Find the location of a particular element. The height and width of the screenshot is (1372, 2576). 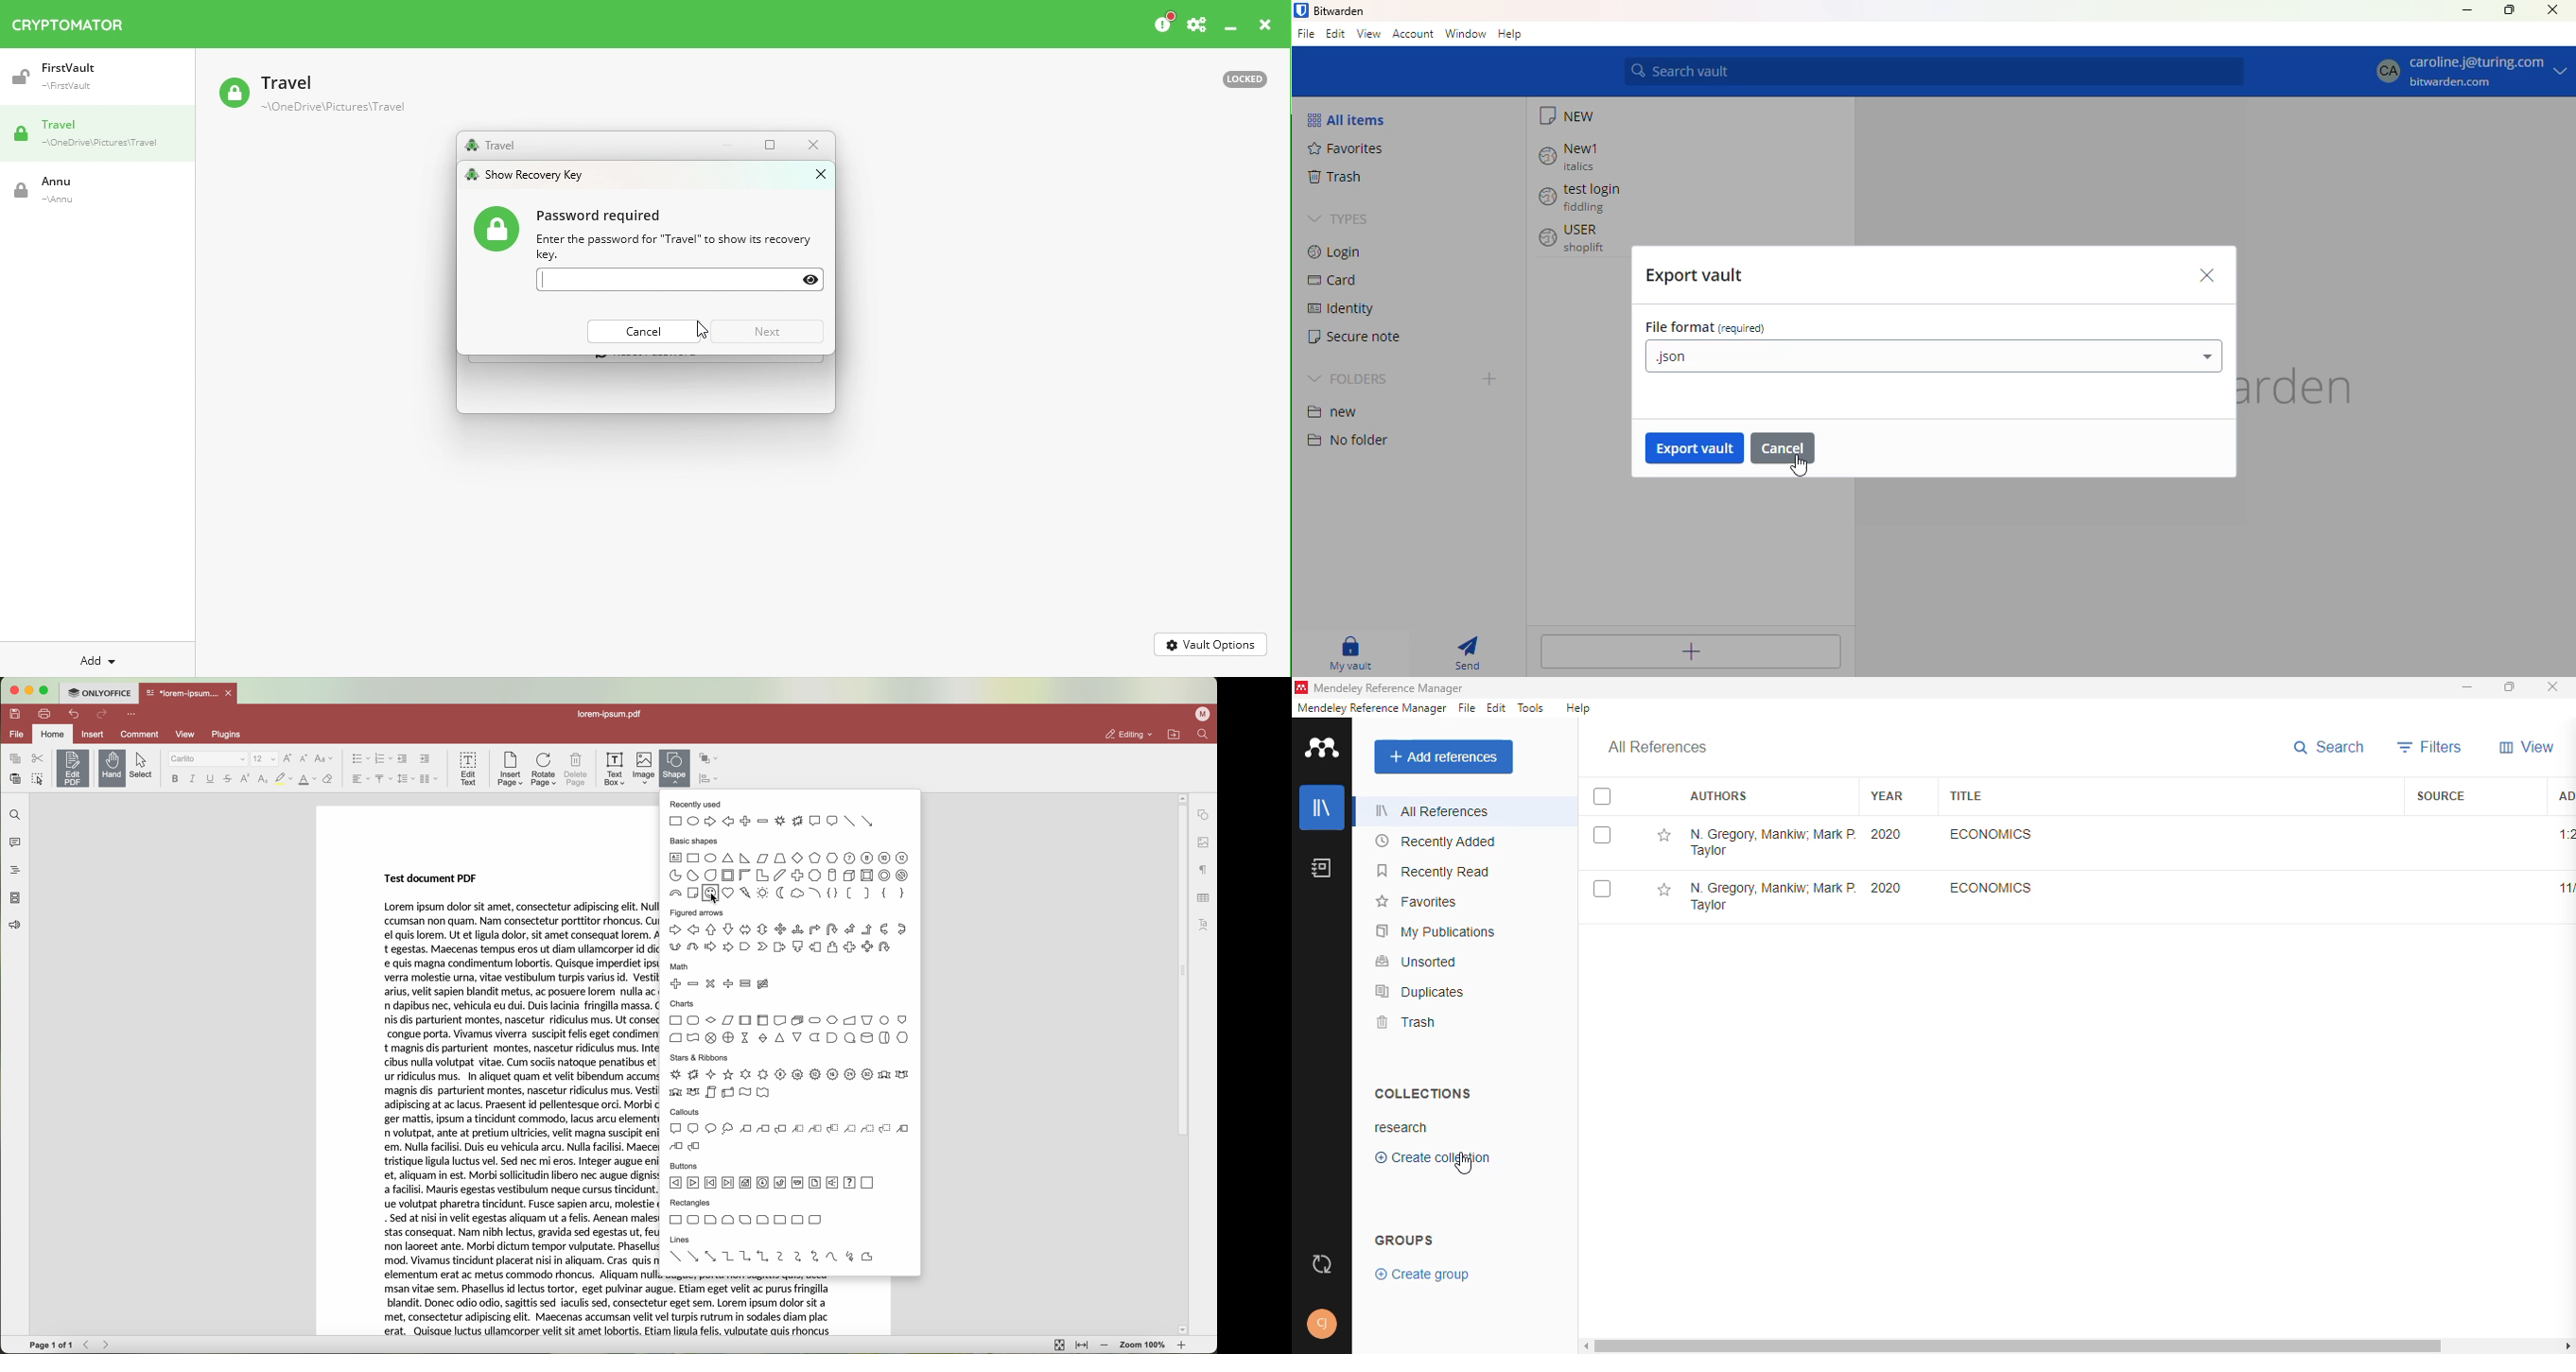

fit to width is located at coordinates (1084, 1346).